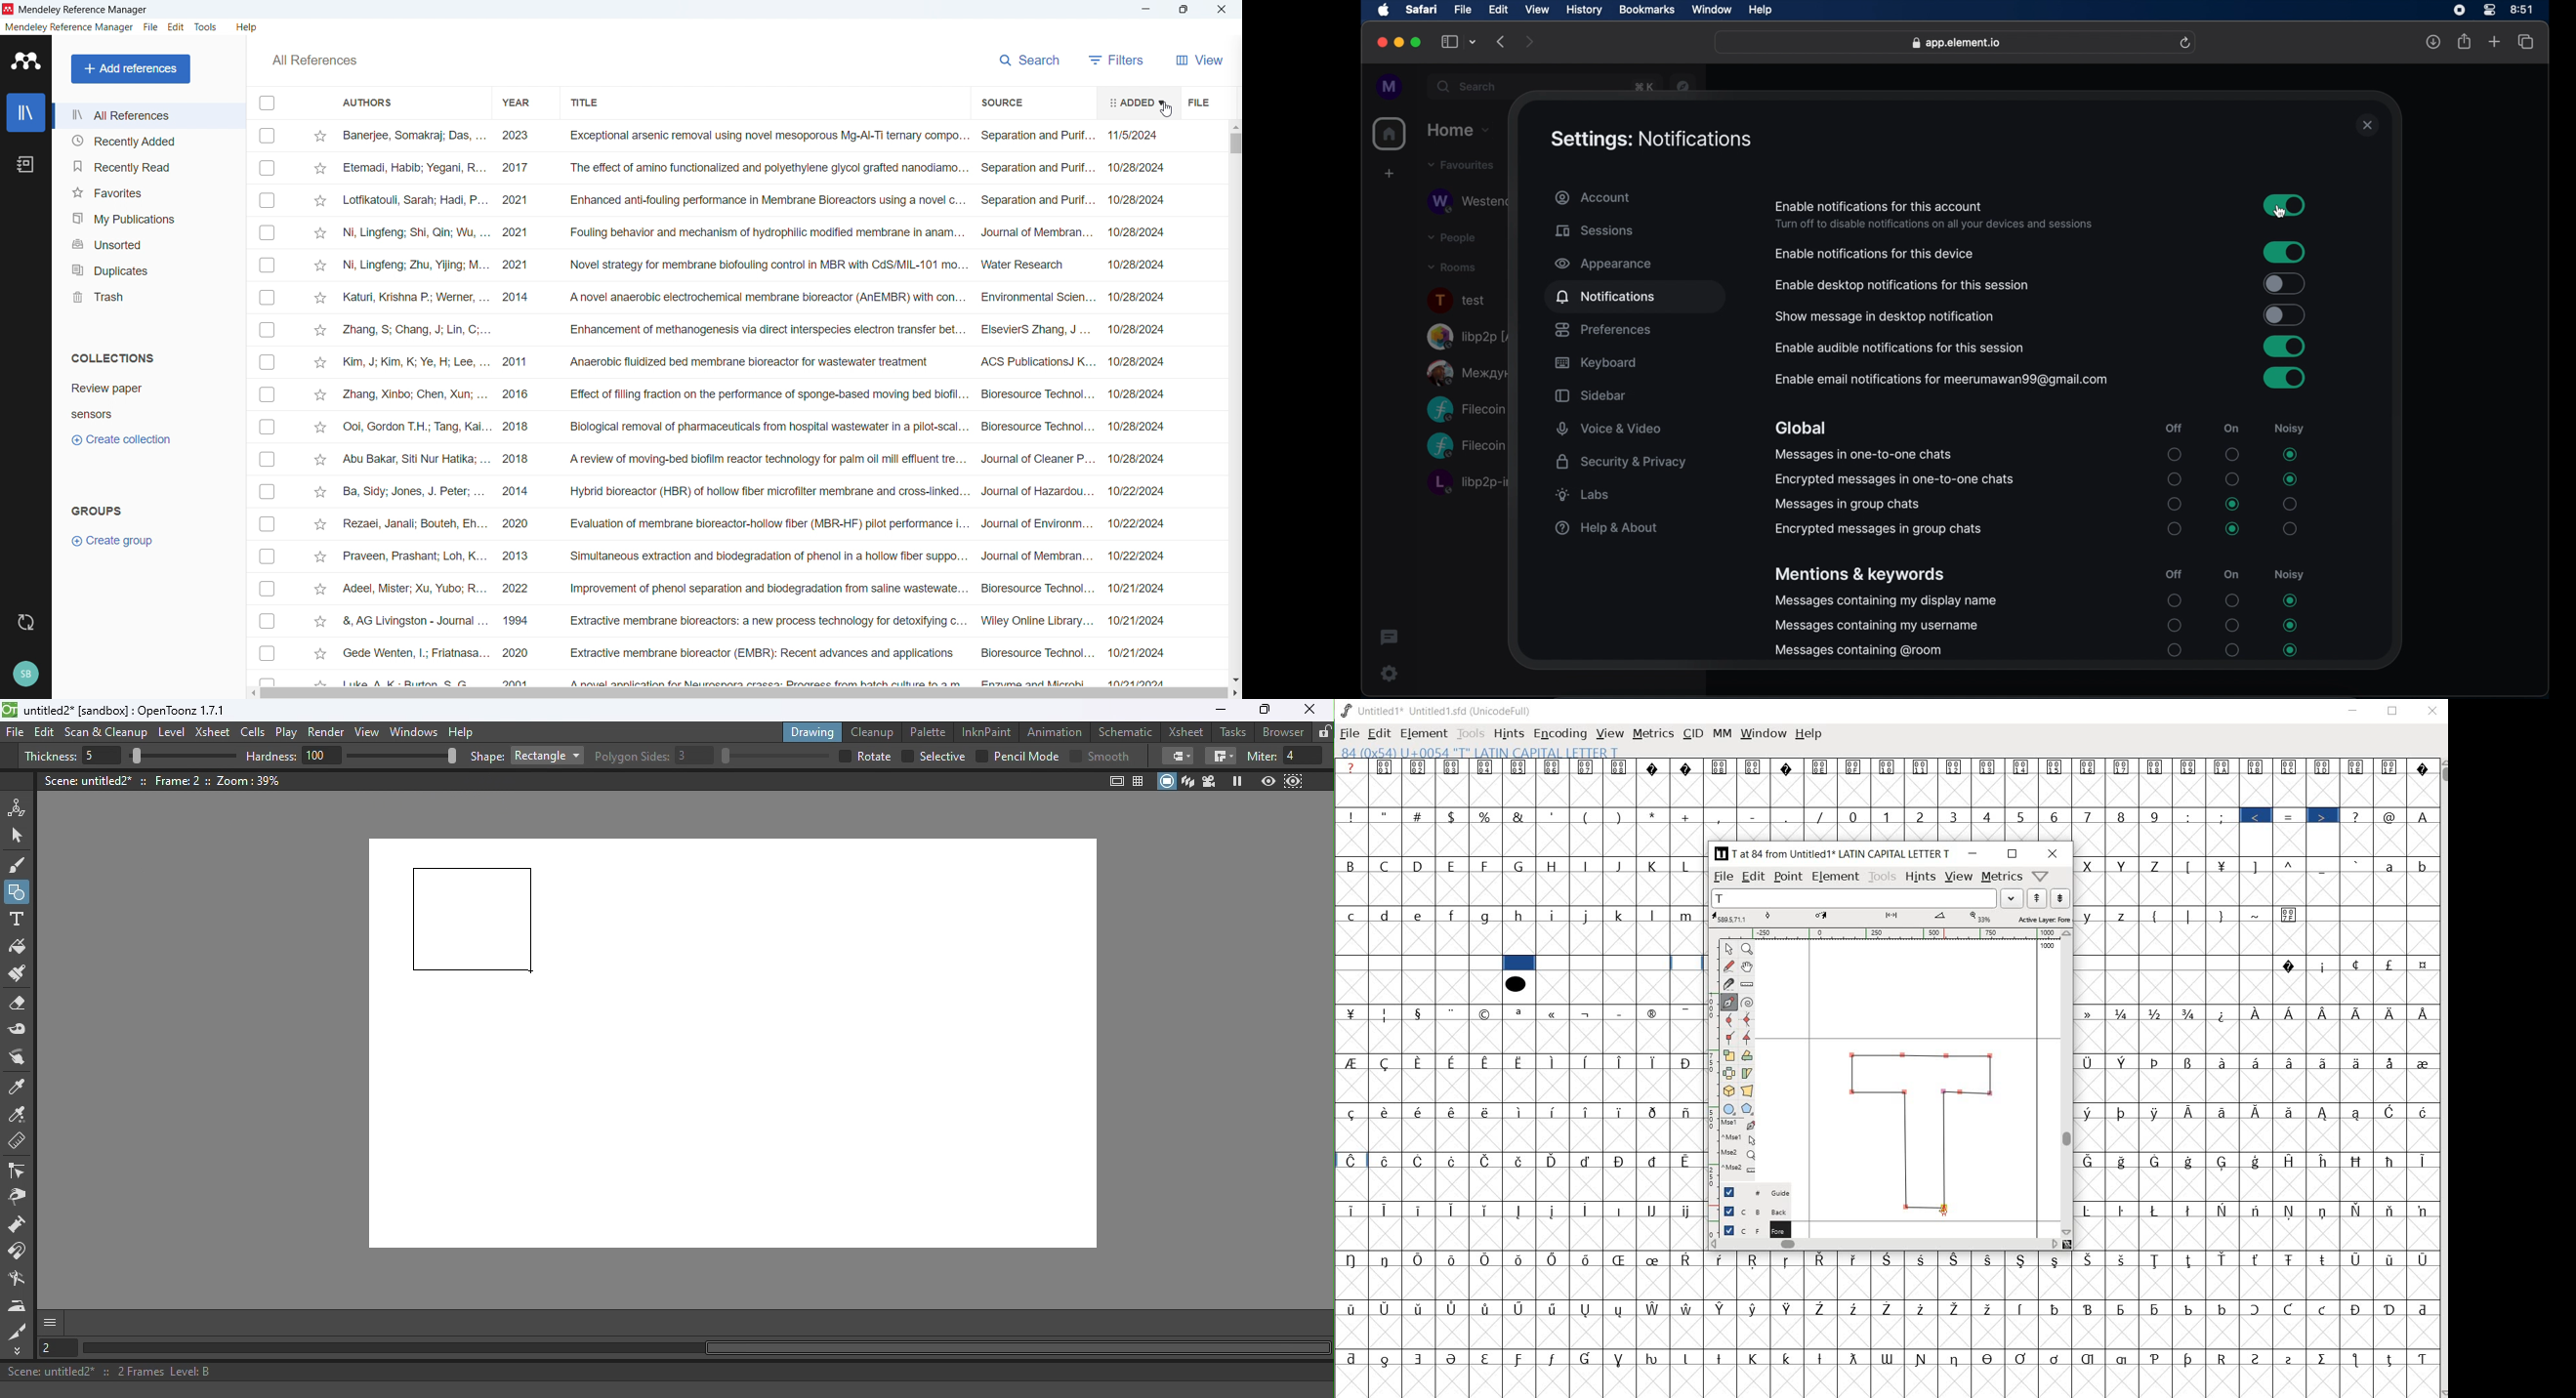 This screenshot has height=1400, width=2576. What do you see at coordinates (10, 710) in the screenshot?
I see `logo` at bounding box center [10, 710].